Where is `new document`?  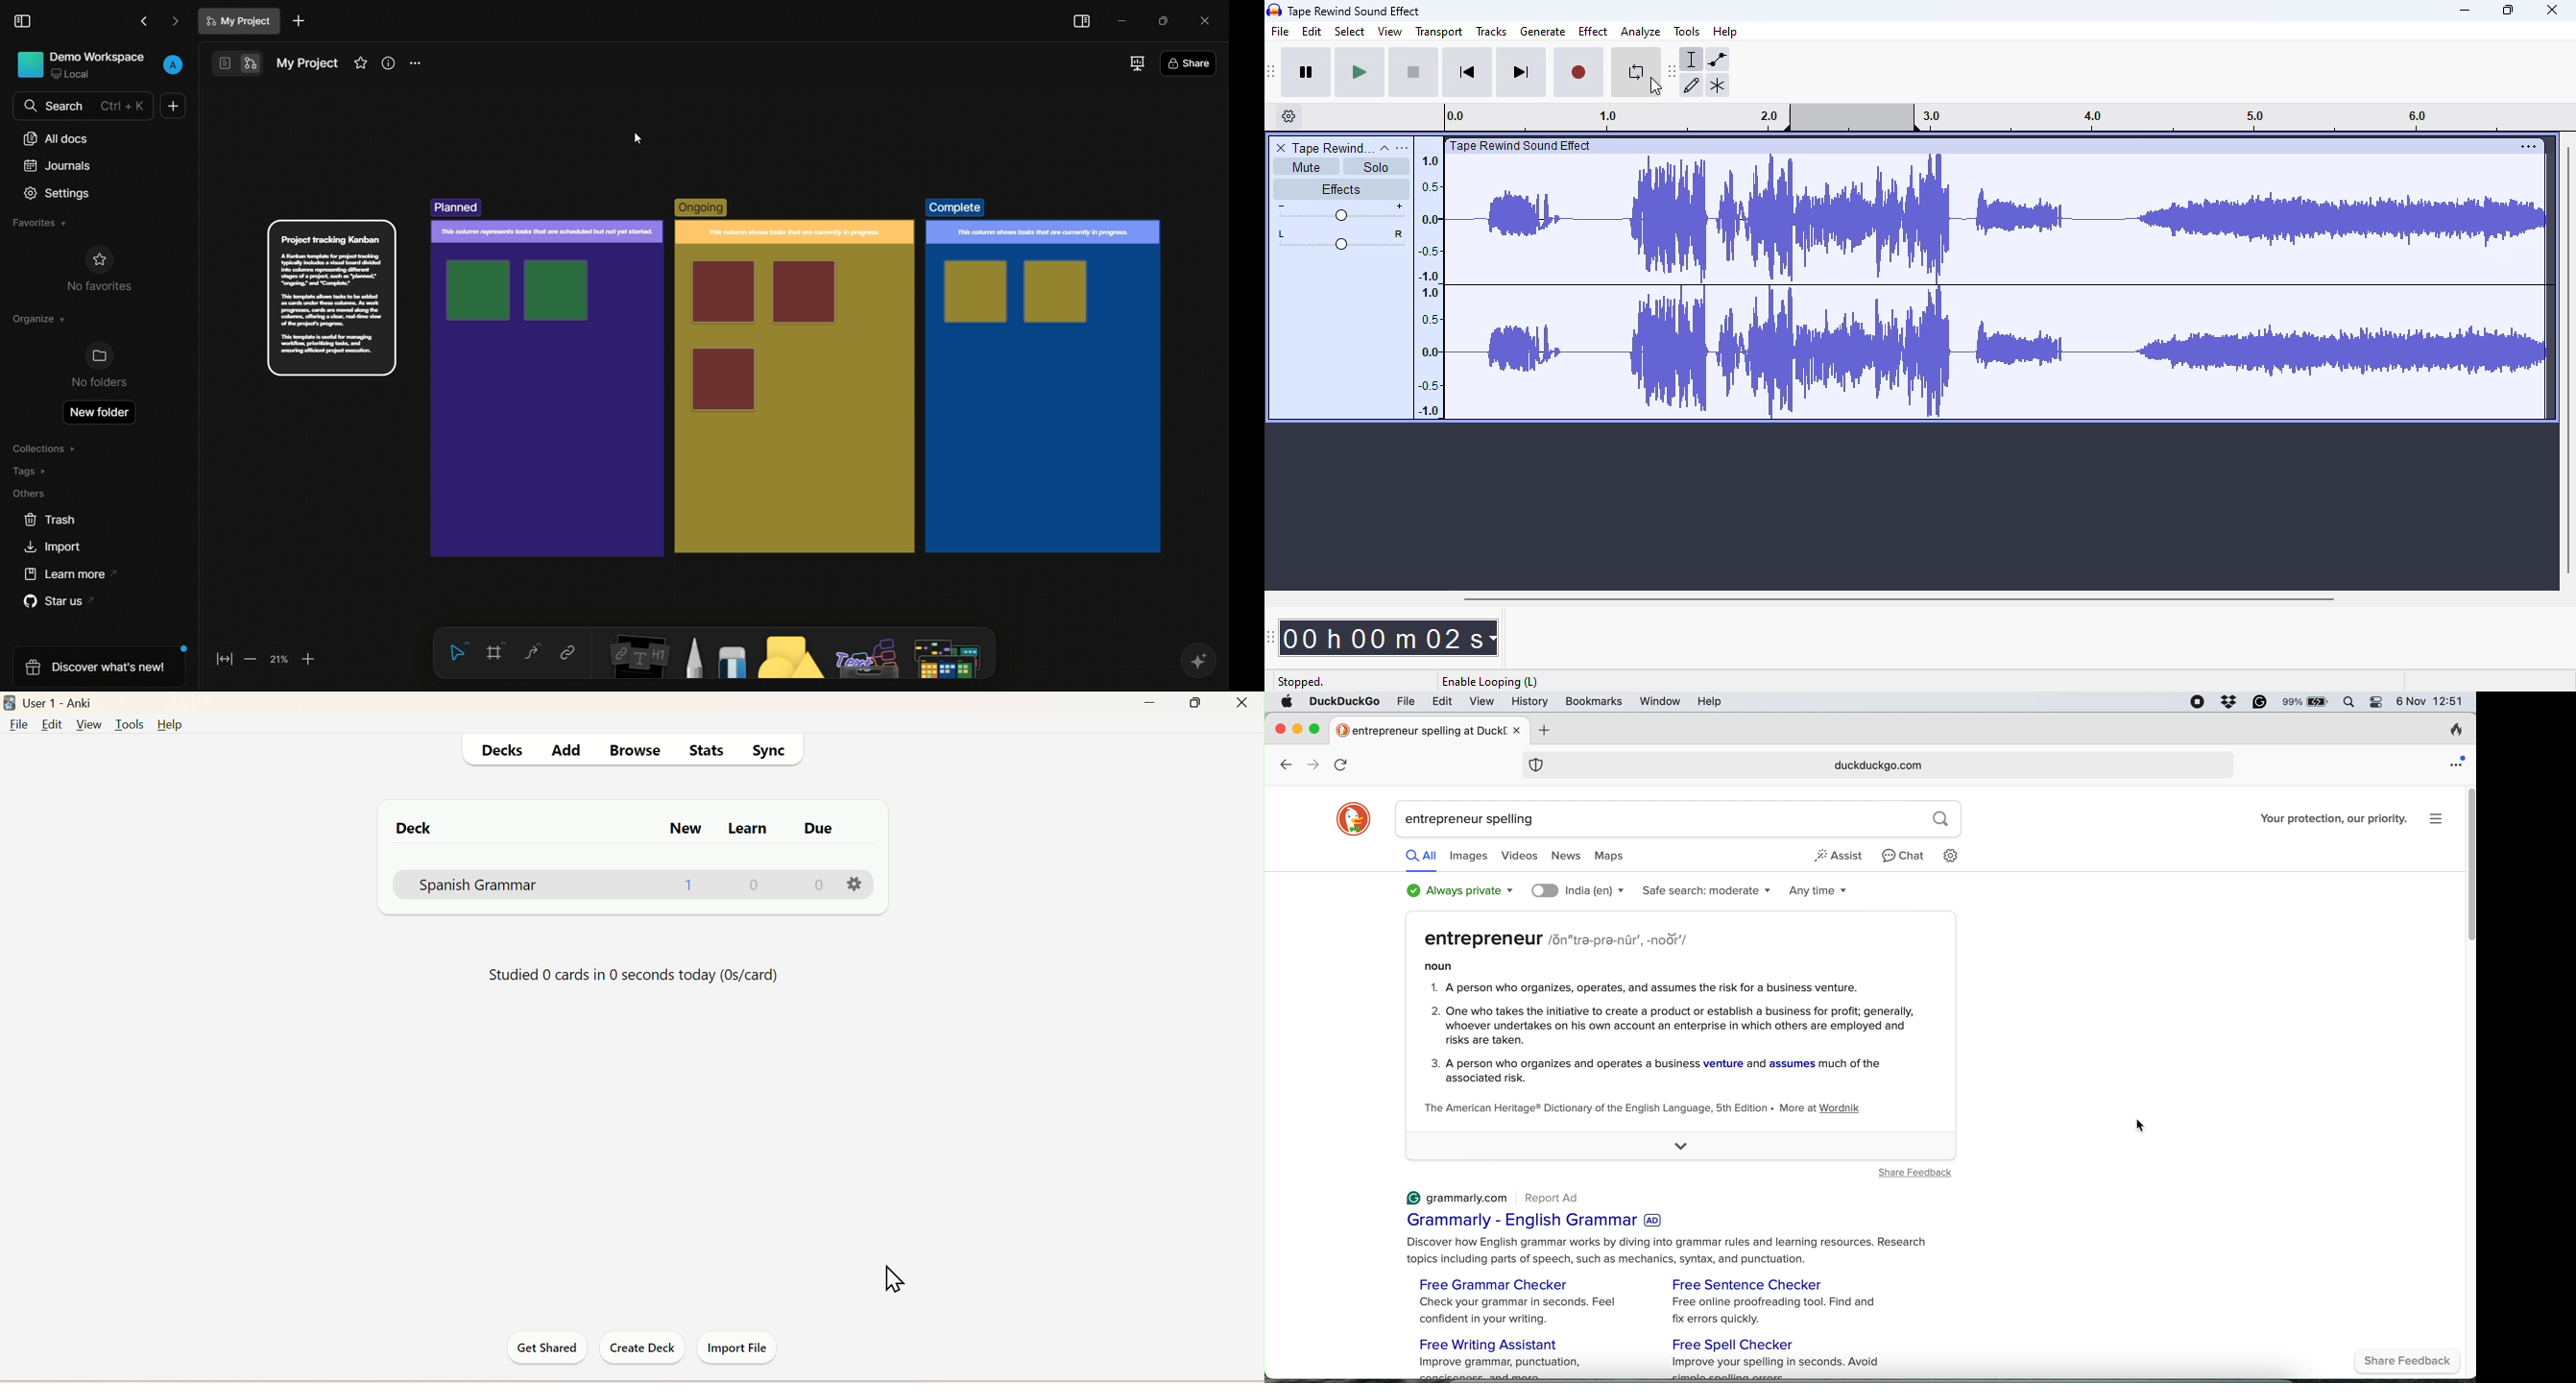
new document is located at coordinates (173, 106).